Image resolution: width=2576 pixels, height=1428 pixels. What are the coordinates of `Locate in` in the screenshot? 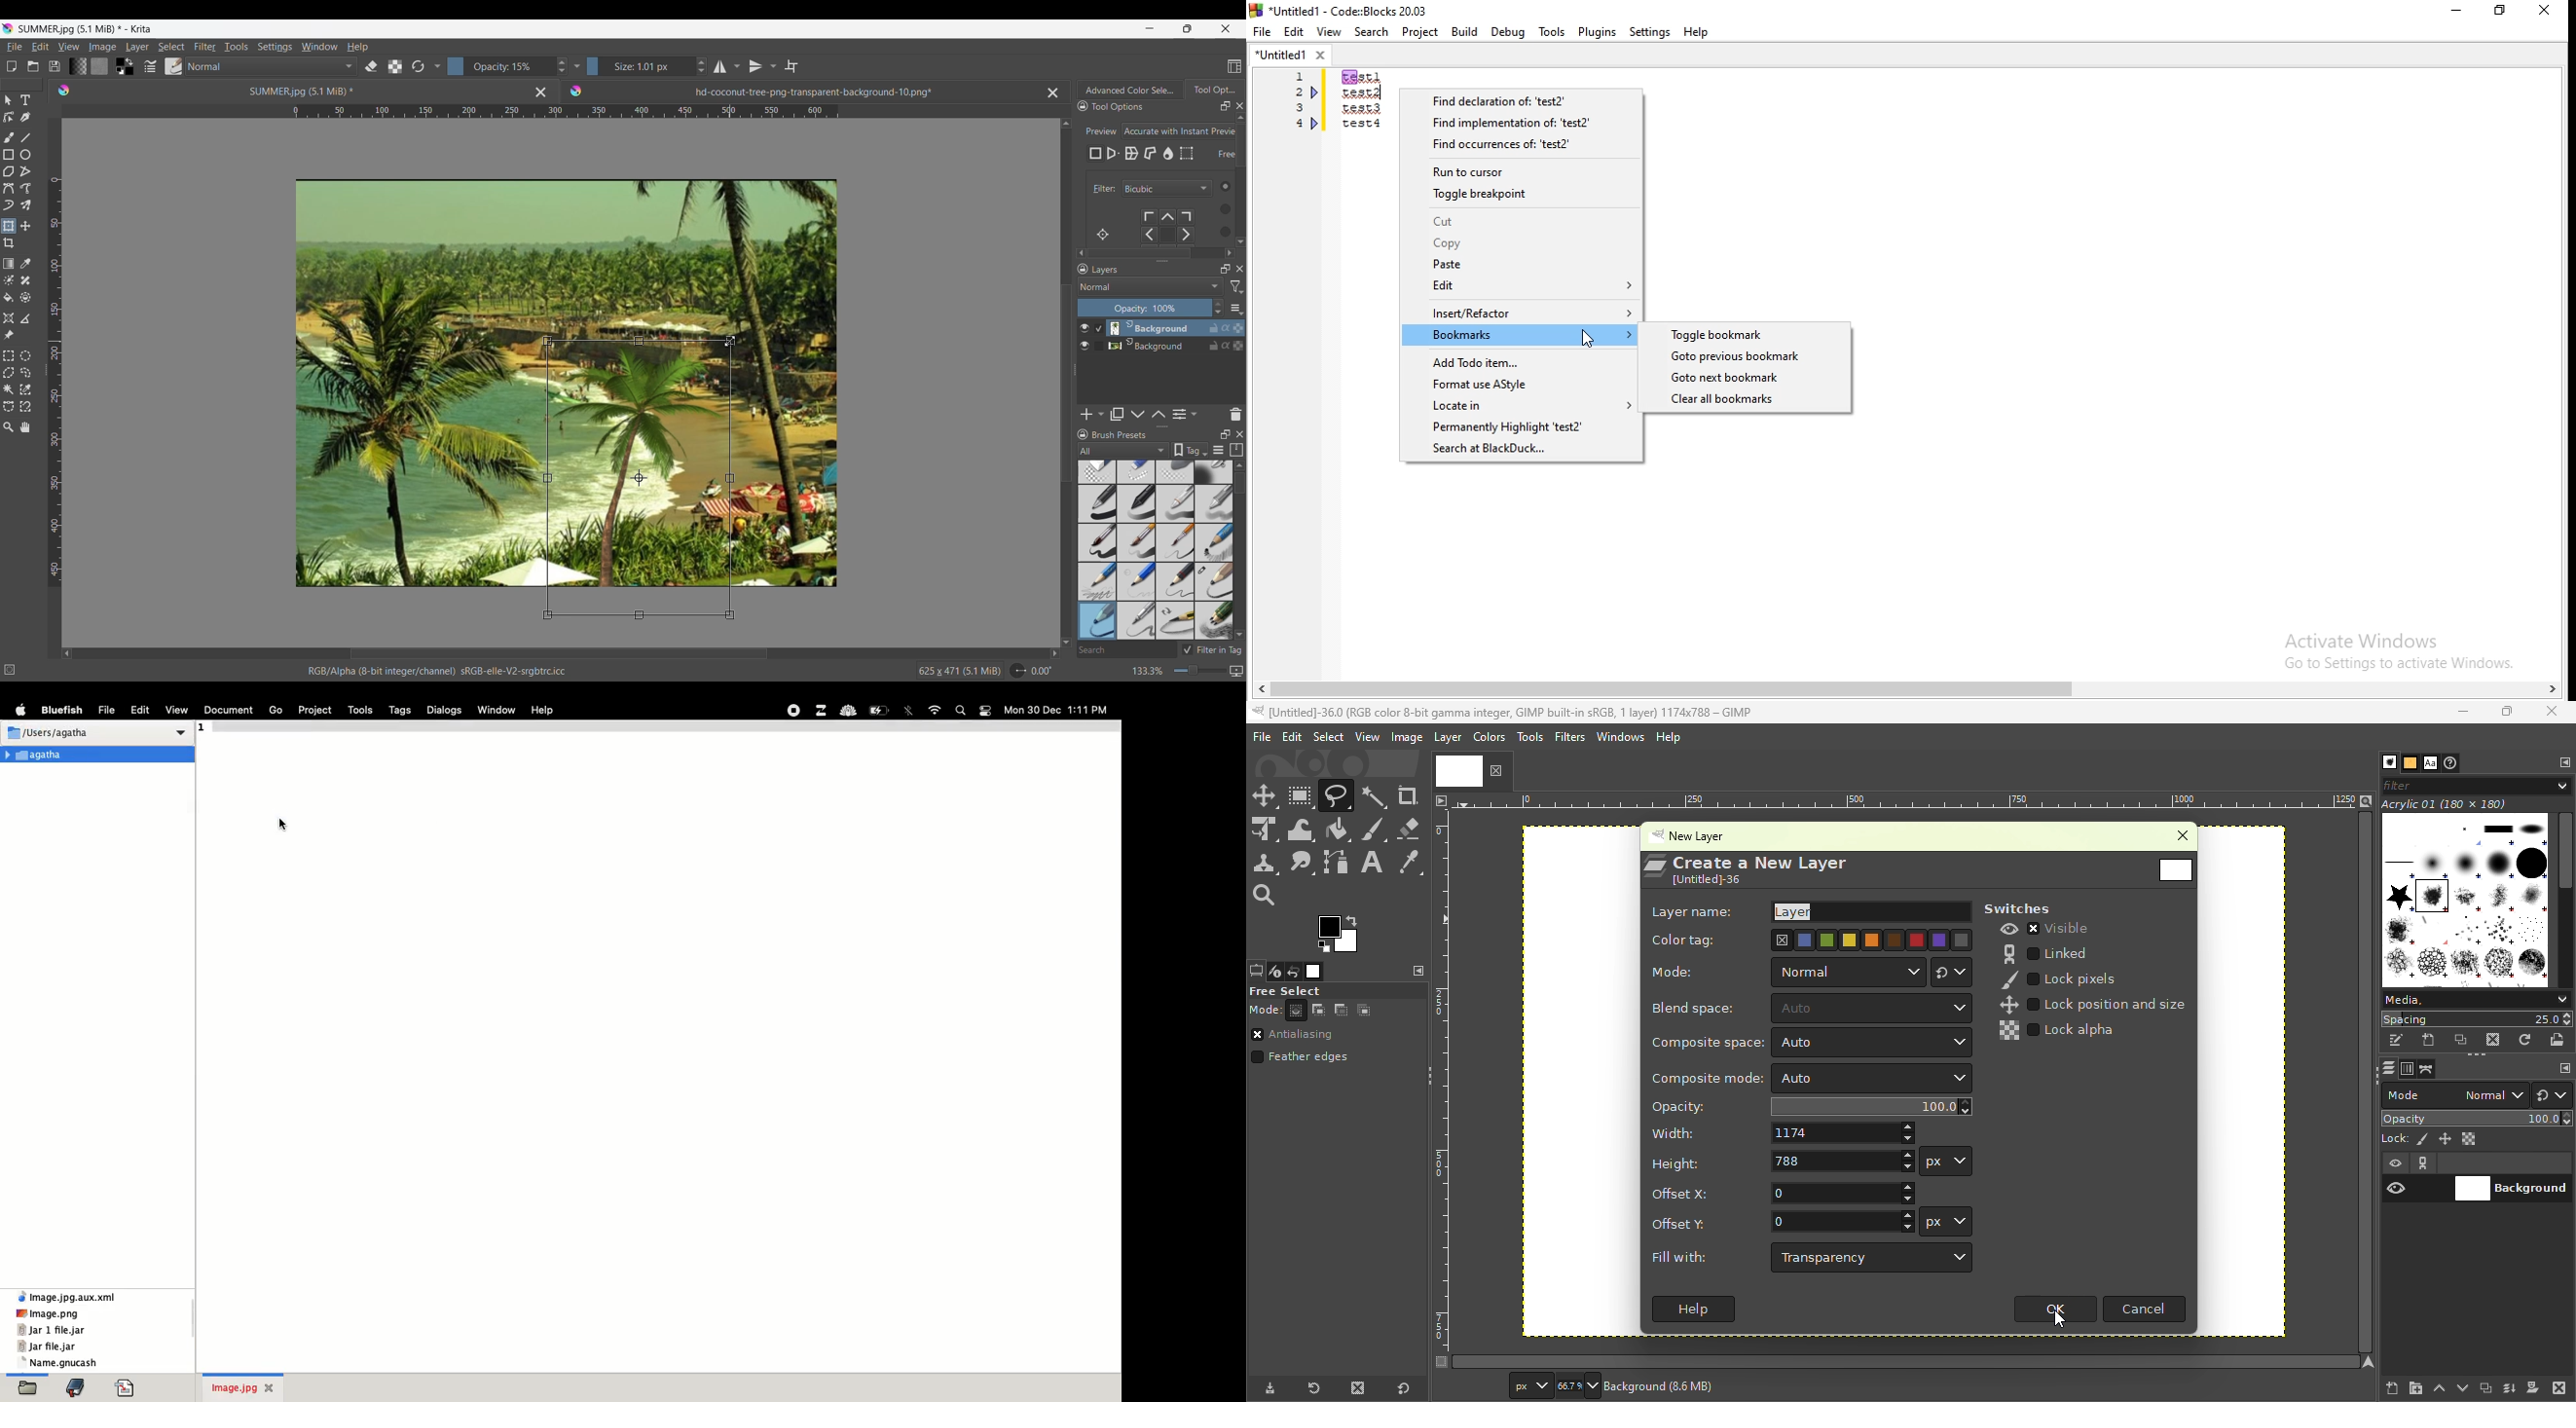 It's located at (1518, 406).